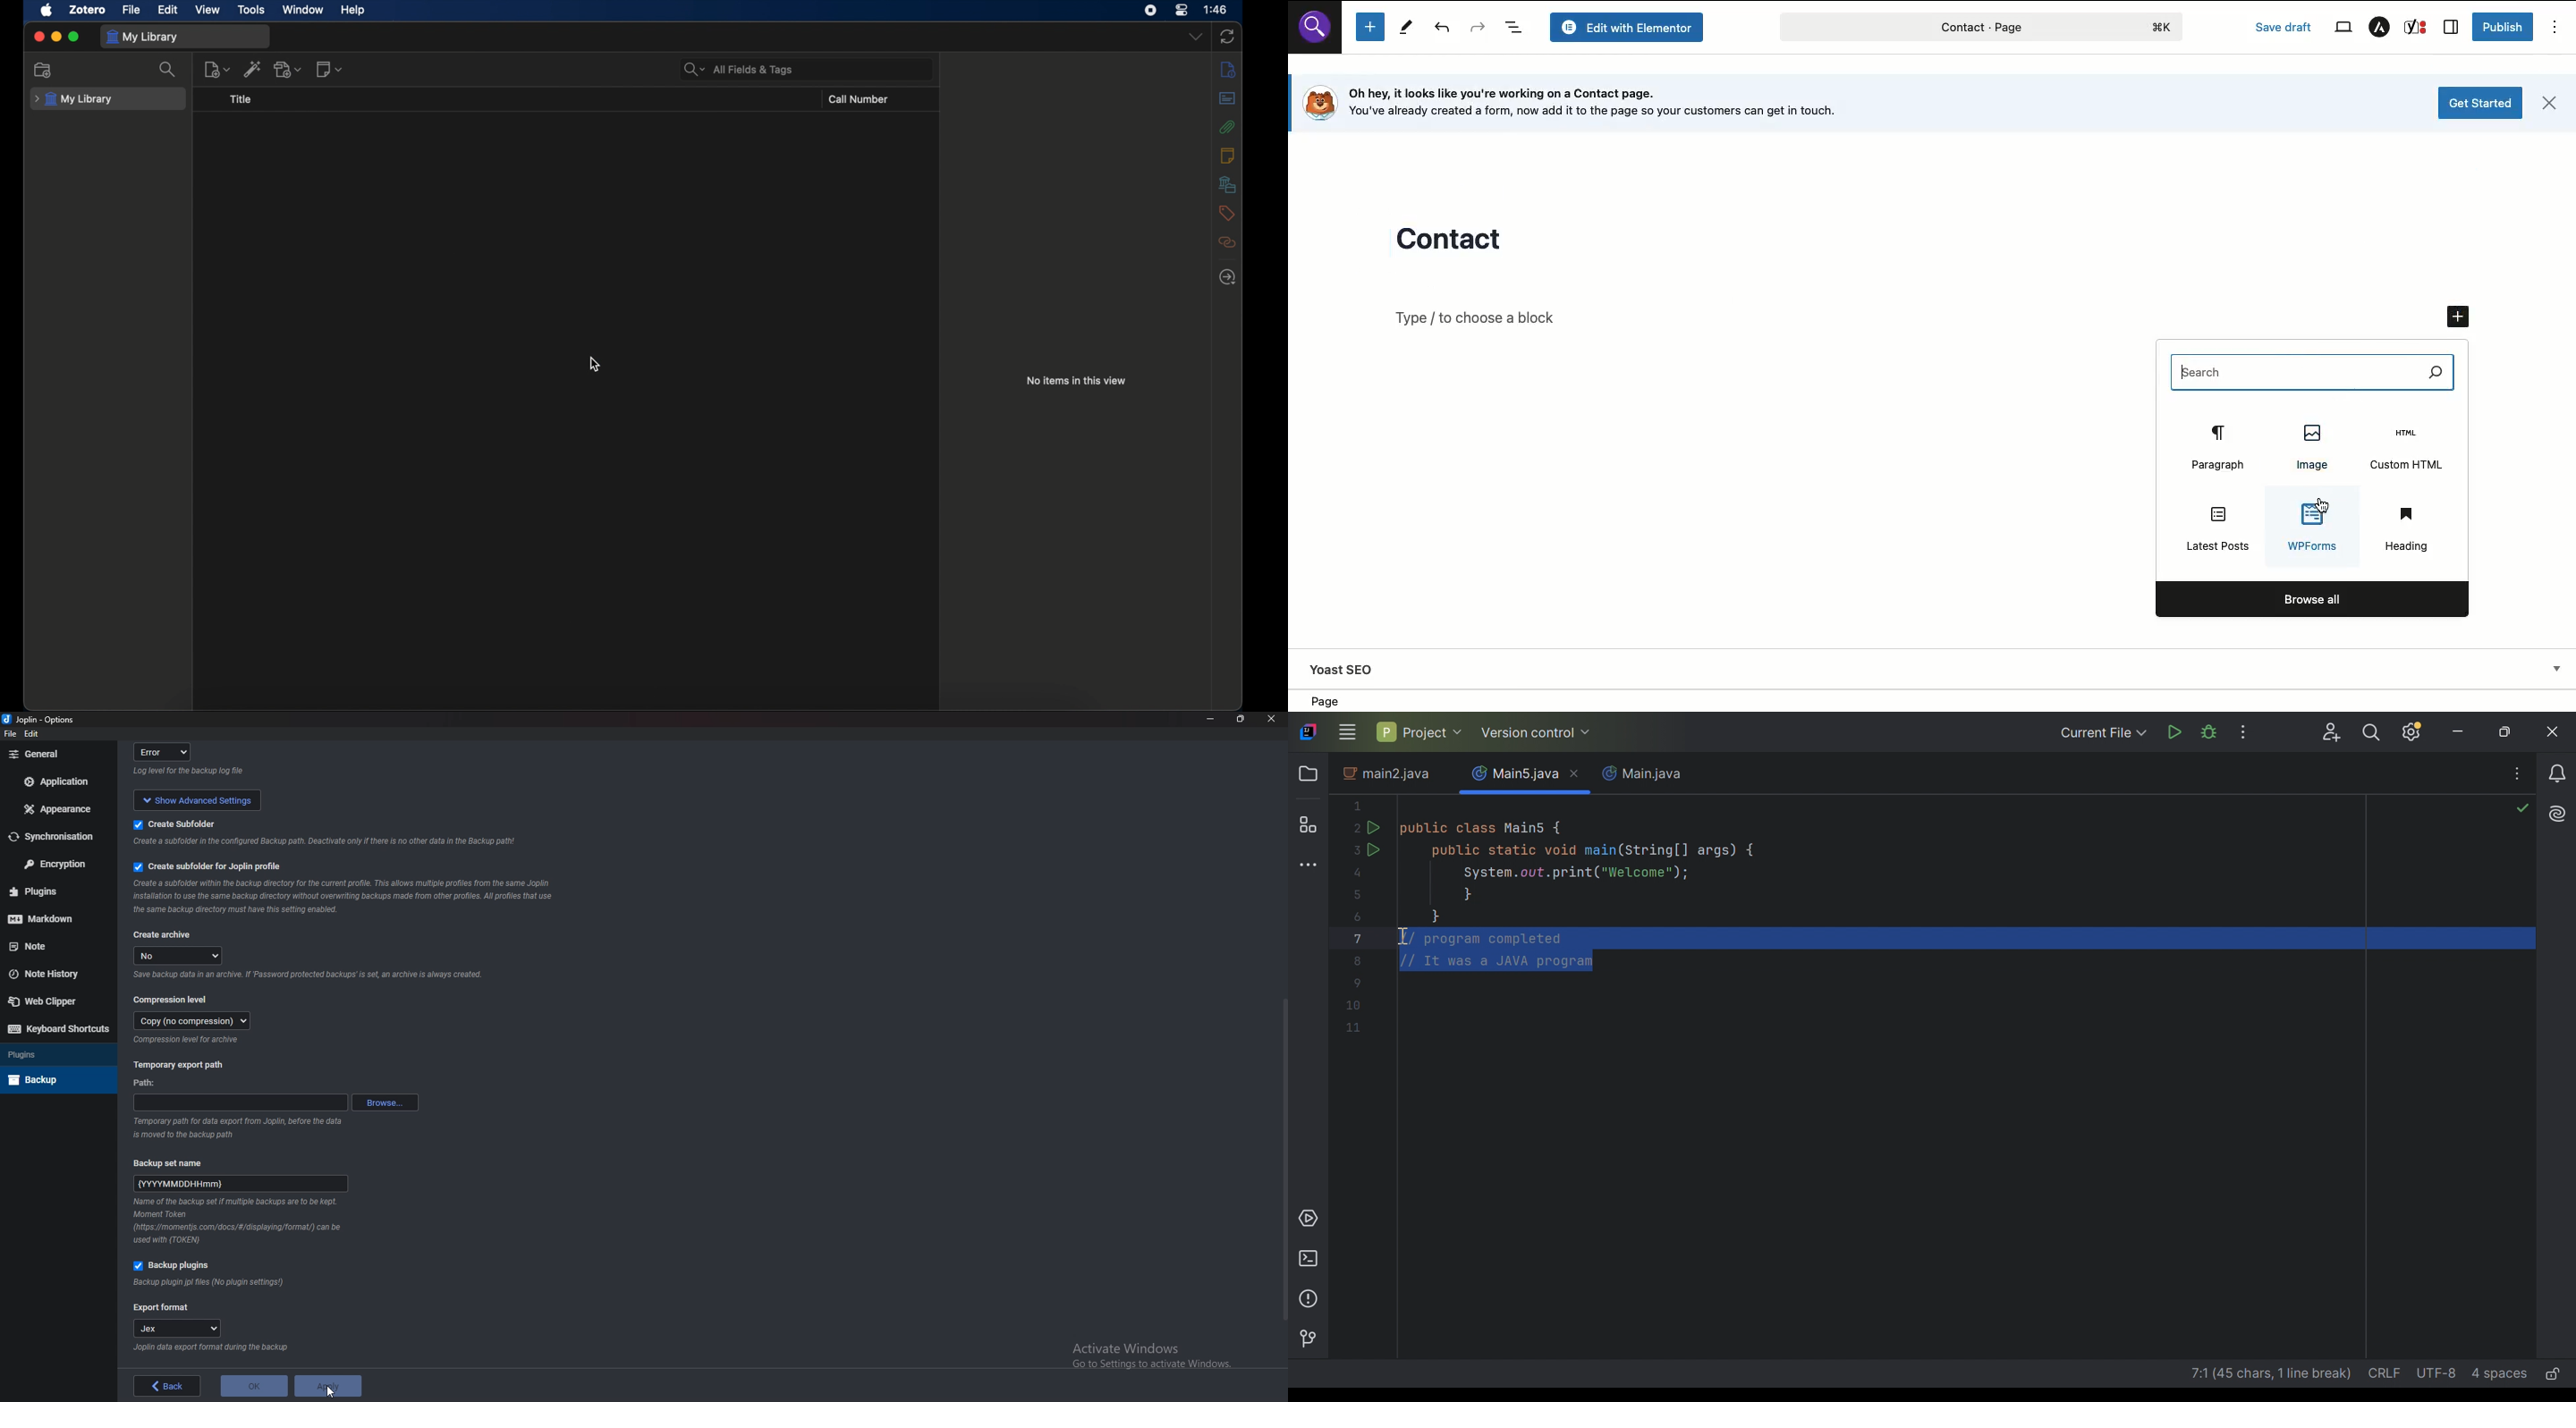  Describe the element at coordinates (1320, 34) in the screenshot. I see `search` at that location.